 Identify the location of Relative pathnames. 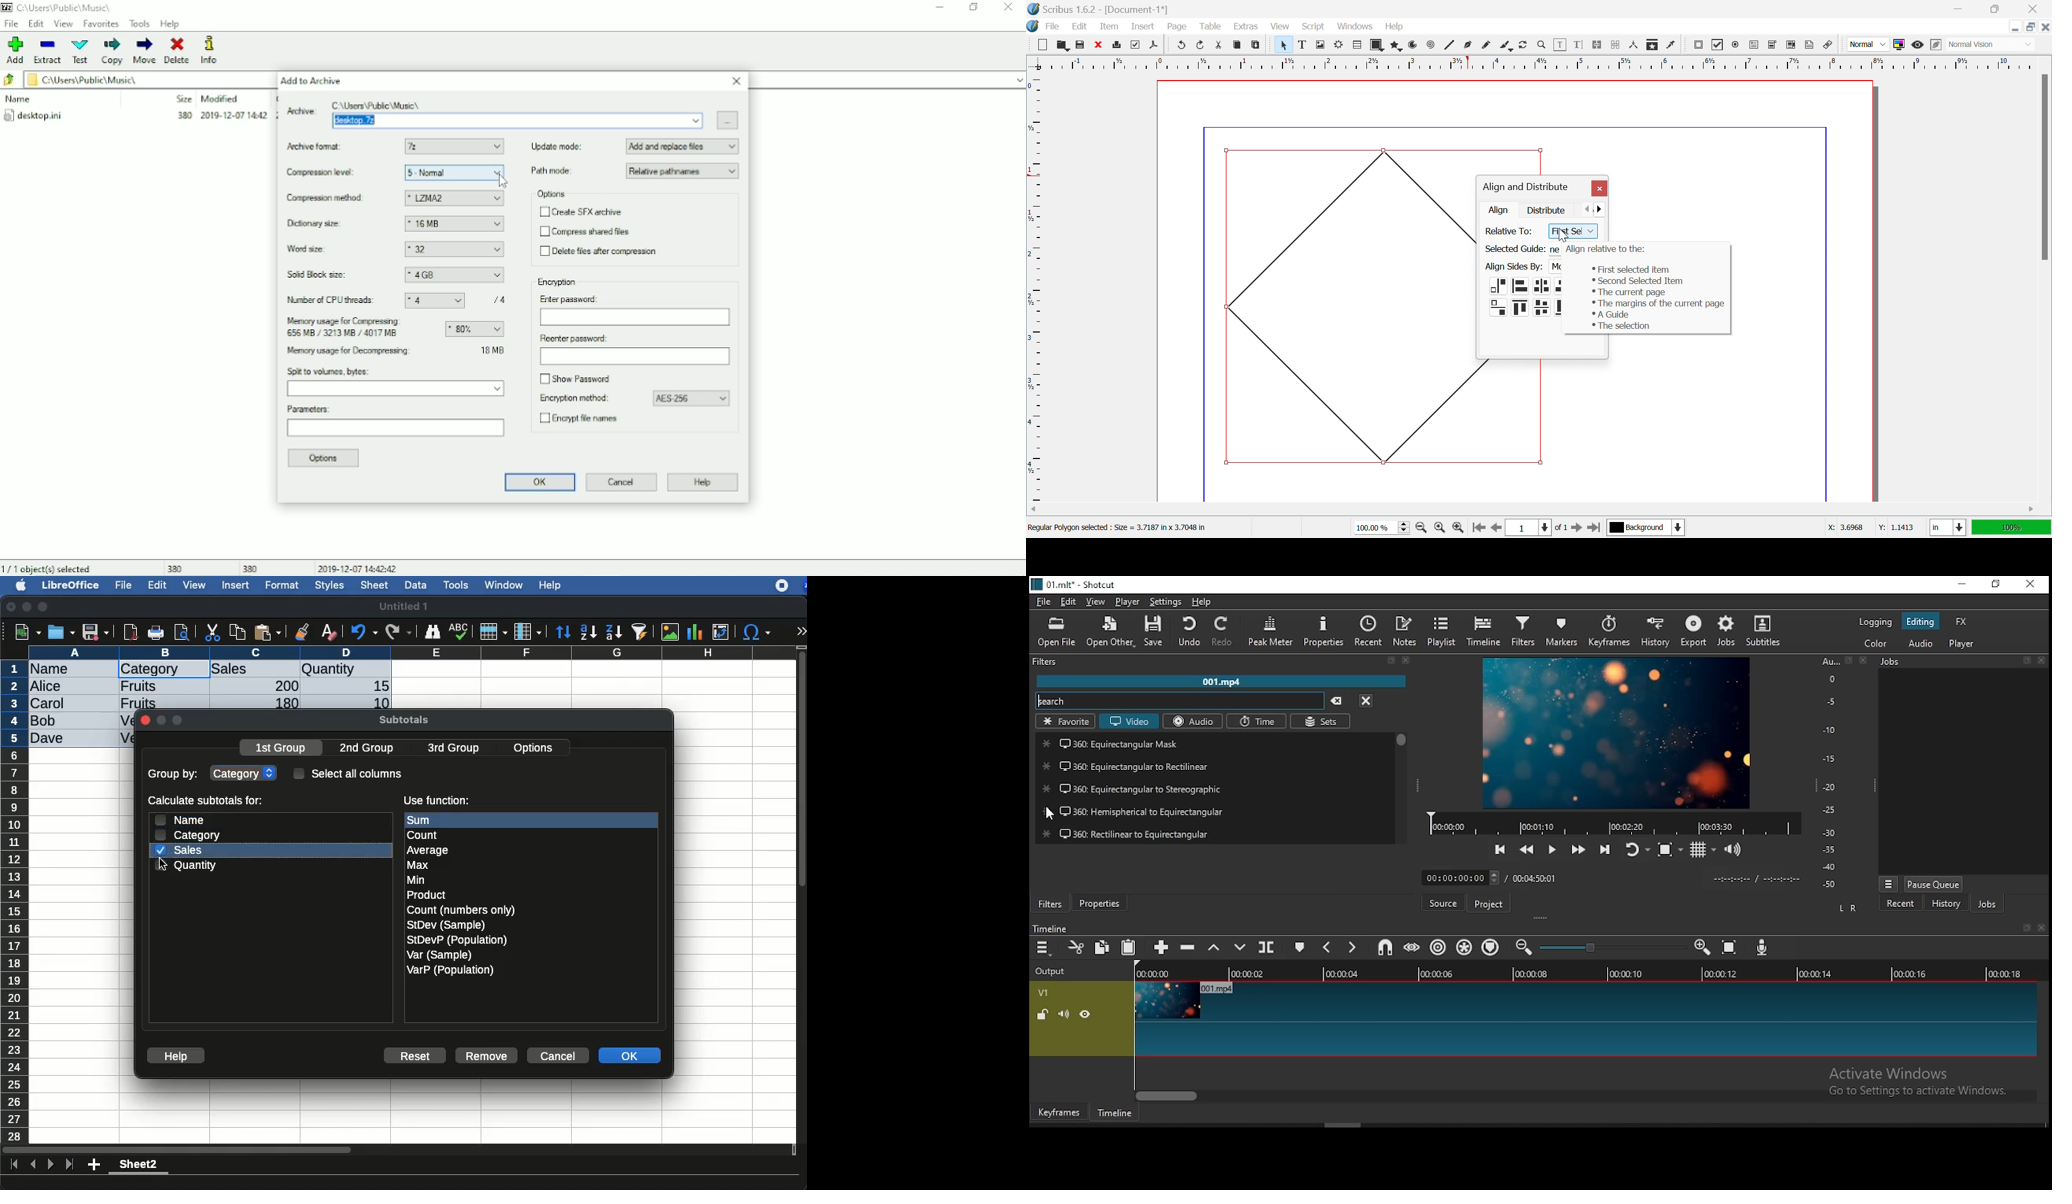
(683, 171).